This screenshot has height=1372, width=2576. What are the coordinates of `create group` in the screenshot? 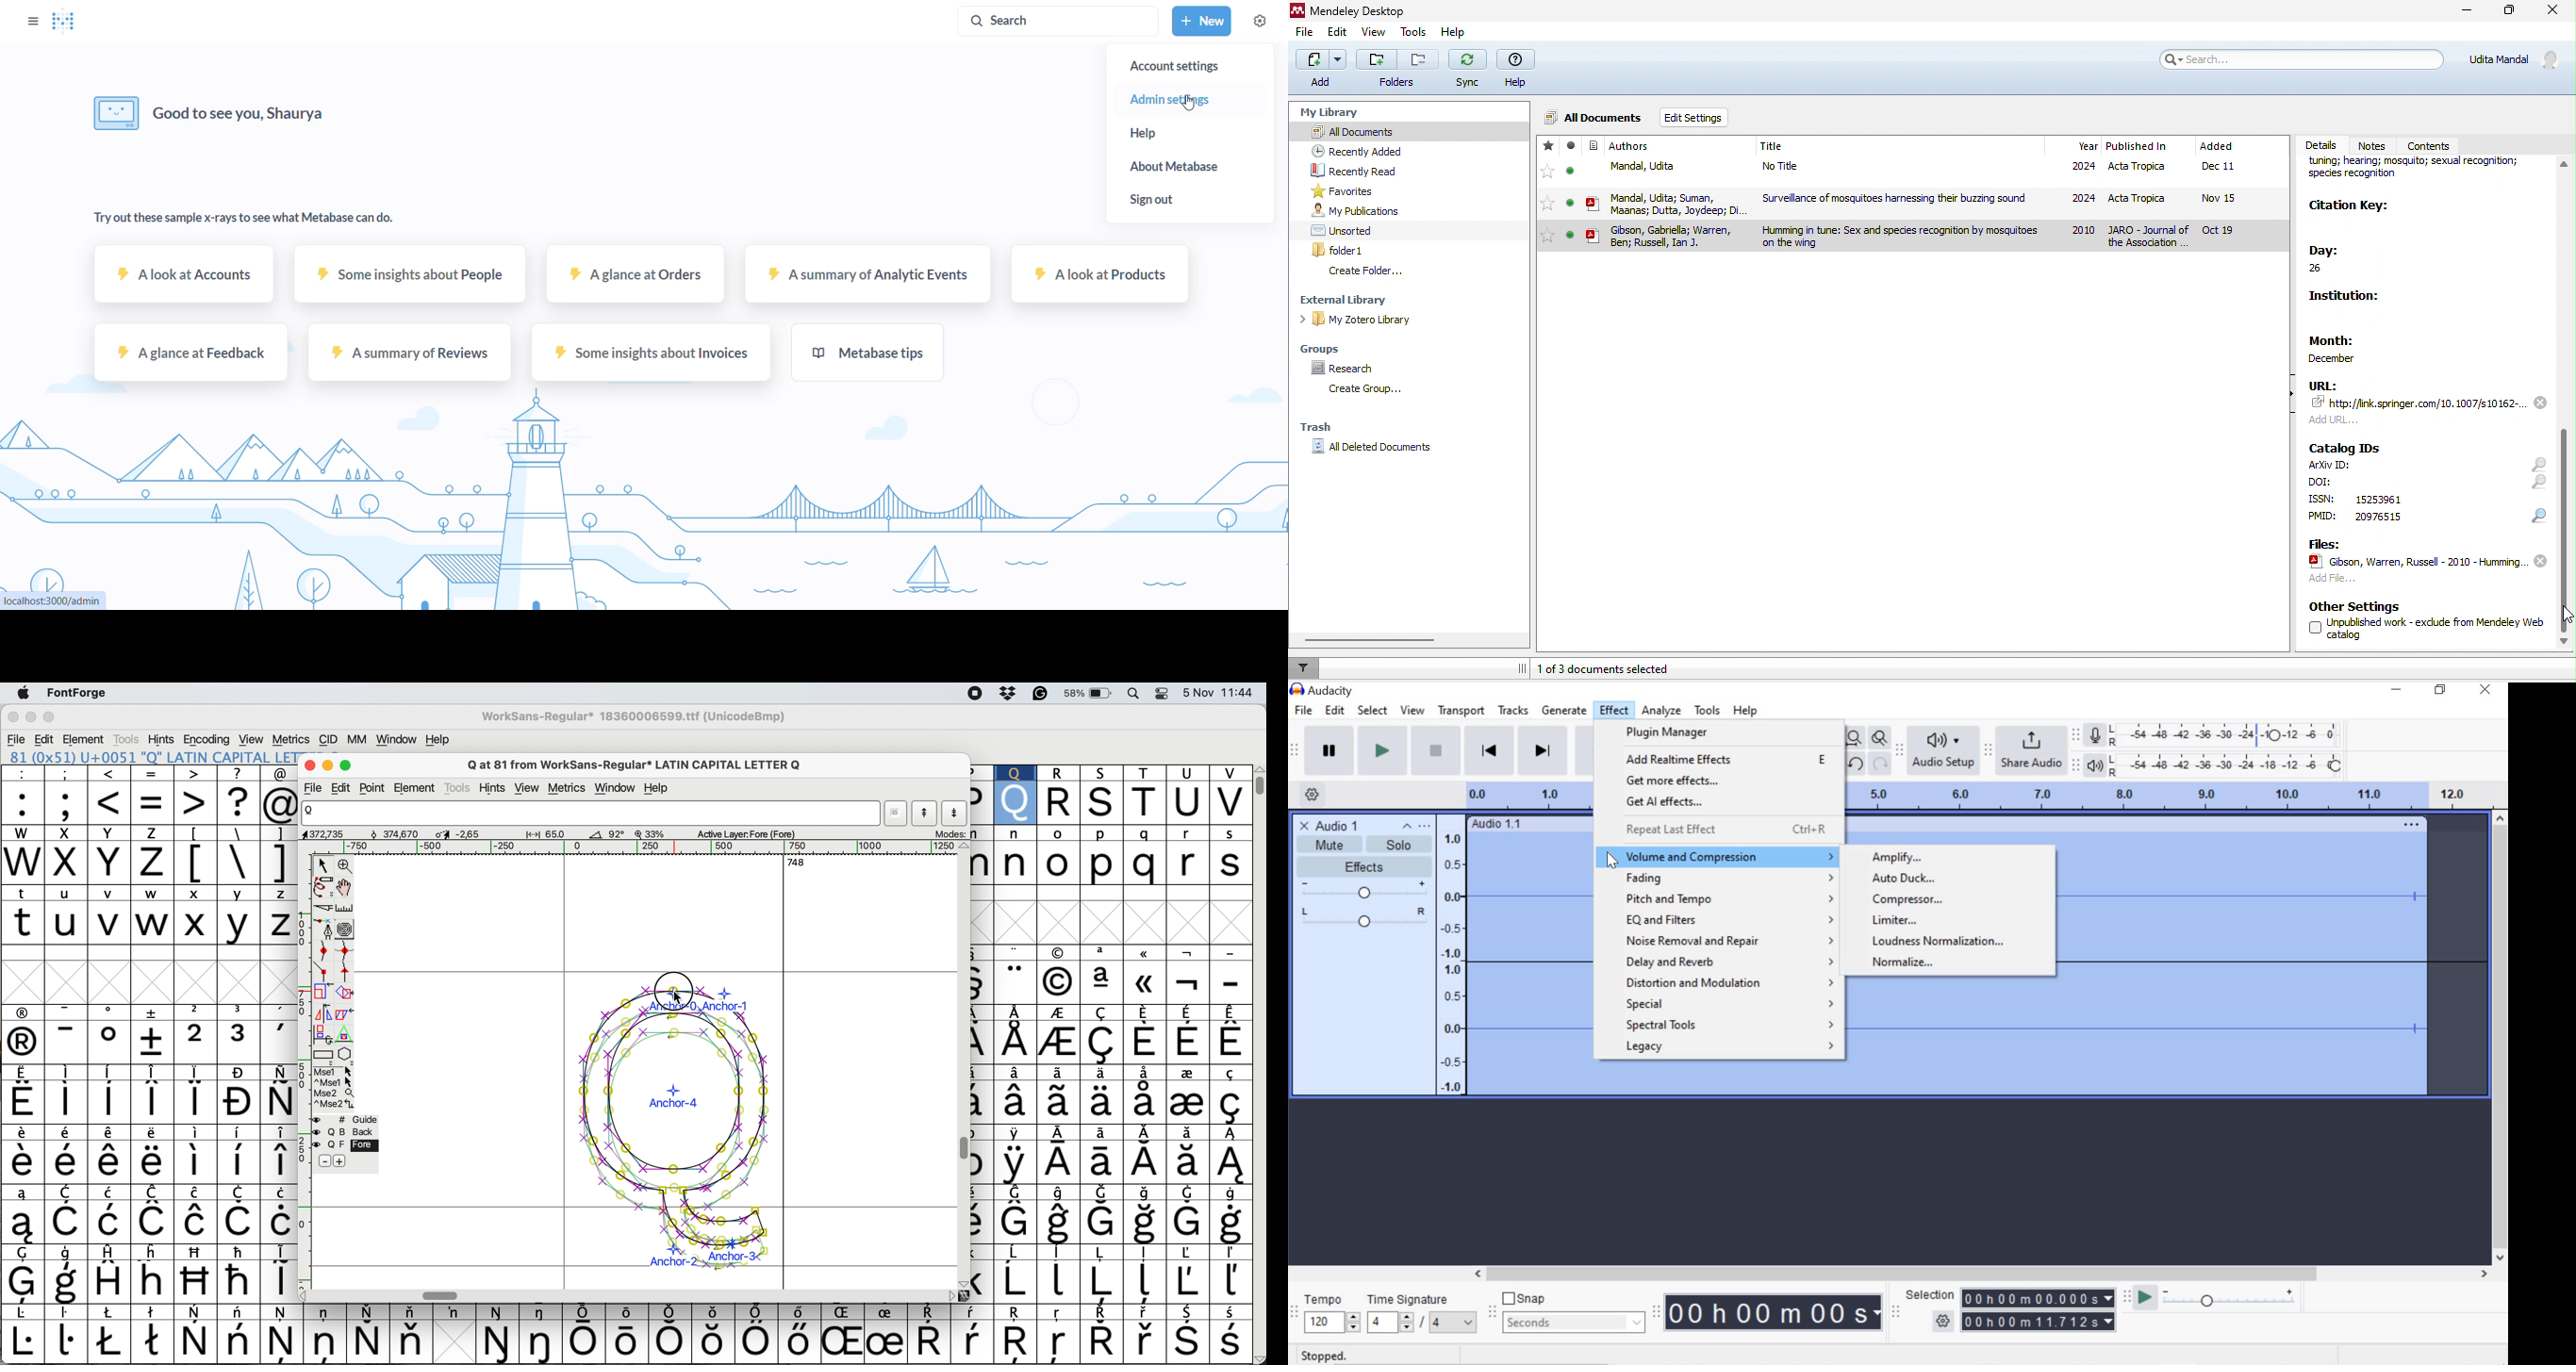 It's located at (1362, 389).